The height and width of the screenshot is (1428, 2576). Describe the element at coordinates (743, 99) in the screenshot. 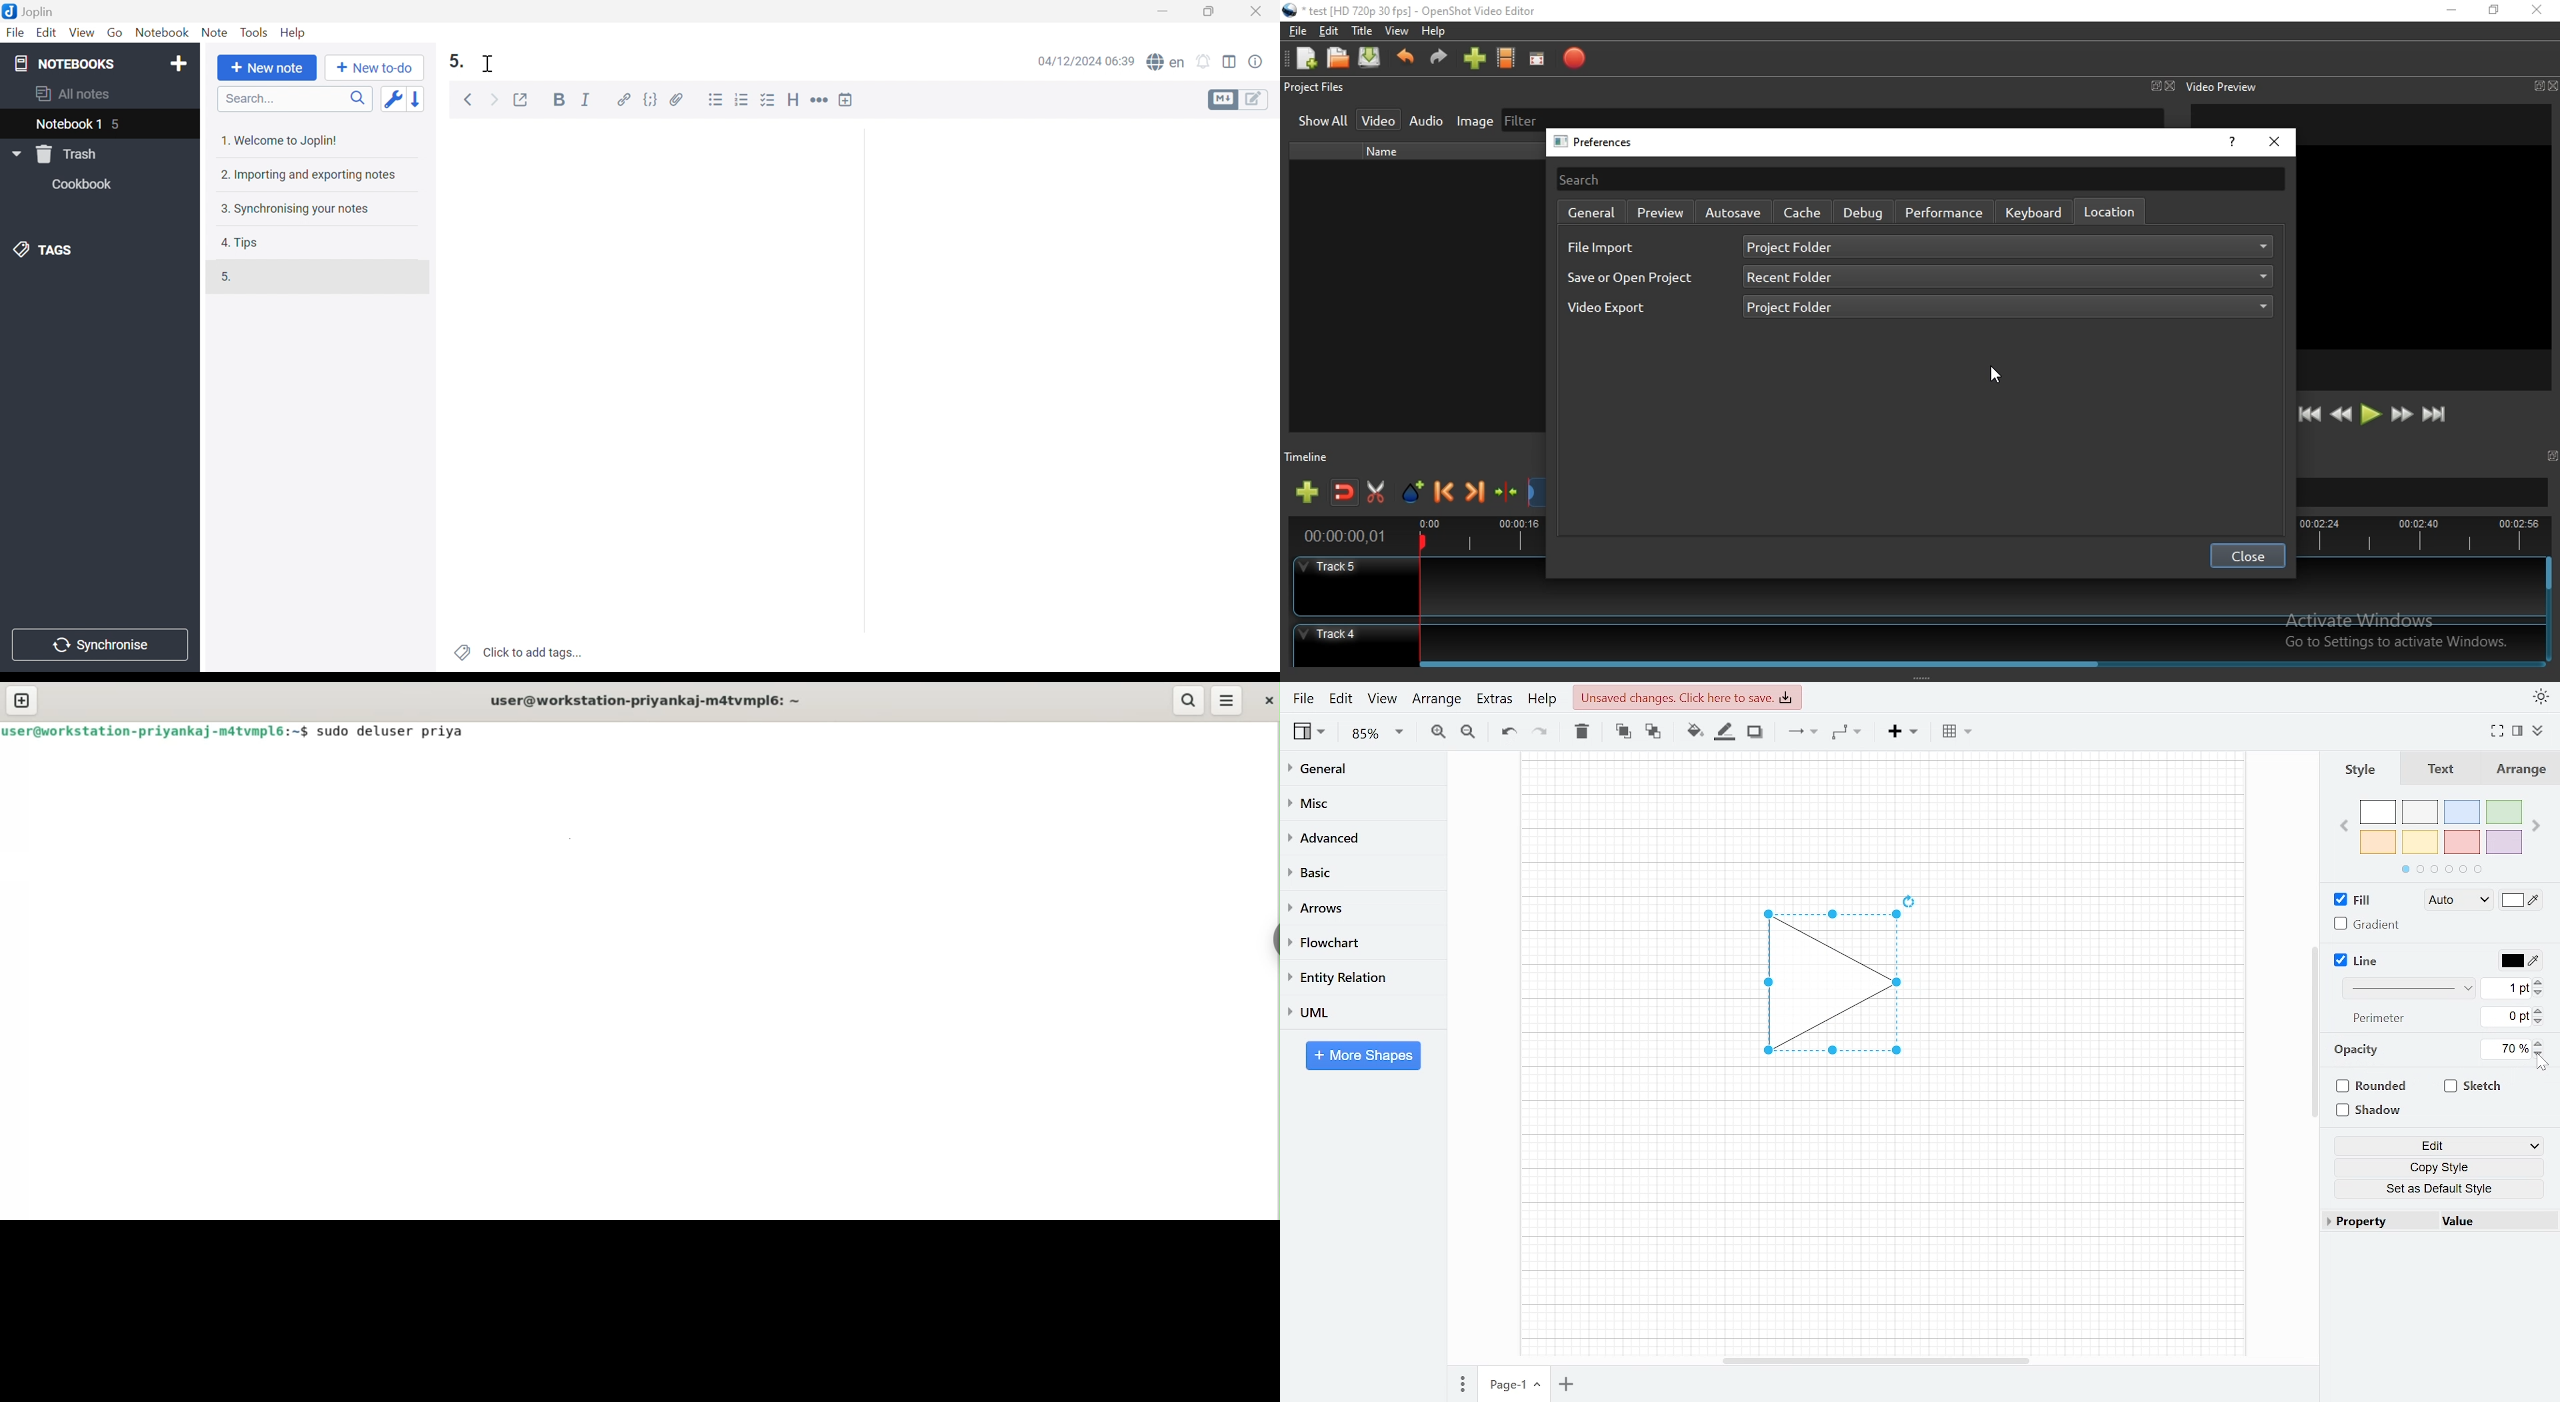

I see `Numbered list` at that location.